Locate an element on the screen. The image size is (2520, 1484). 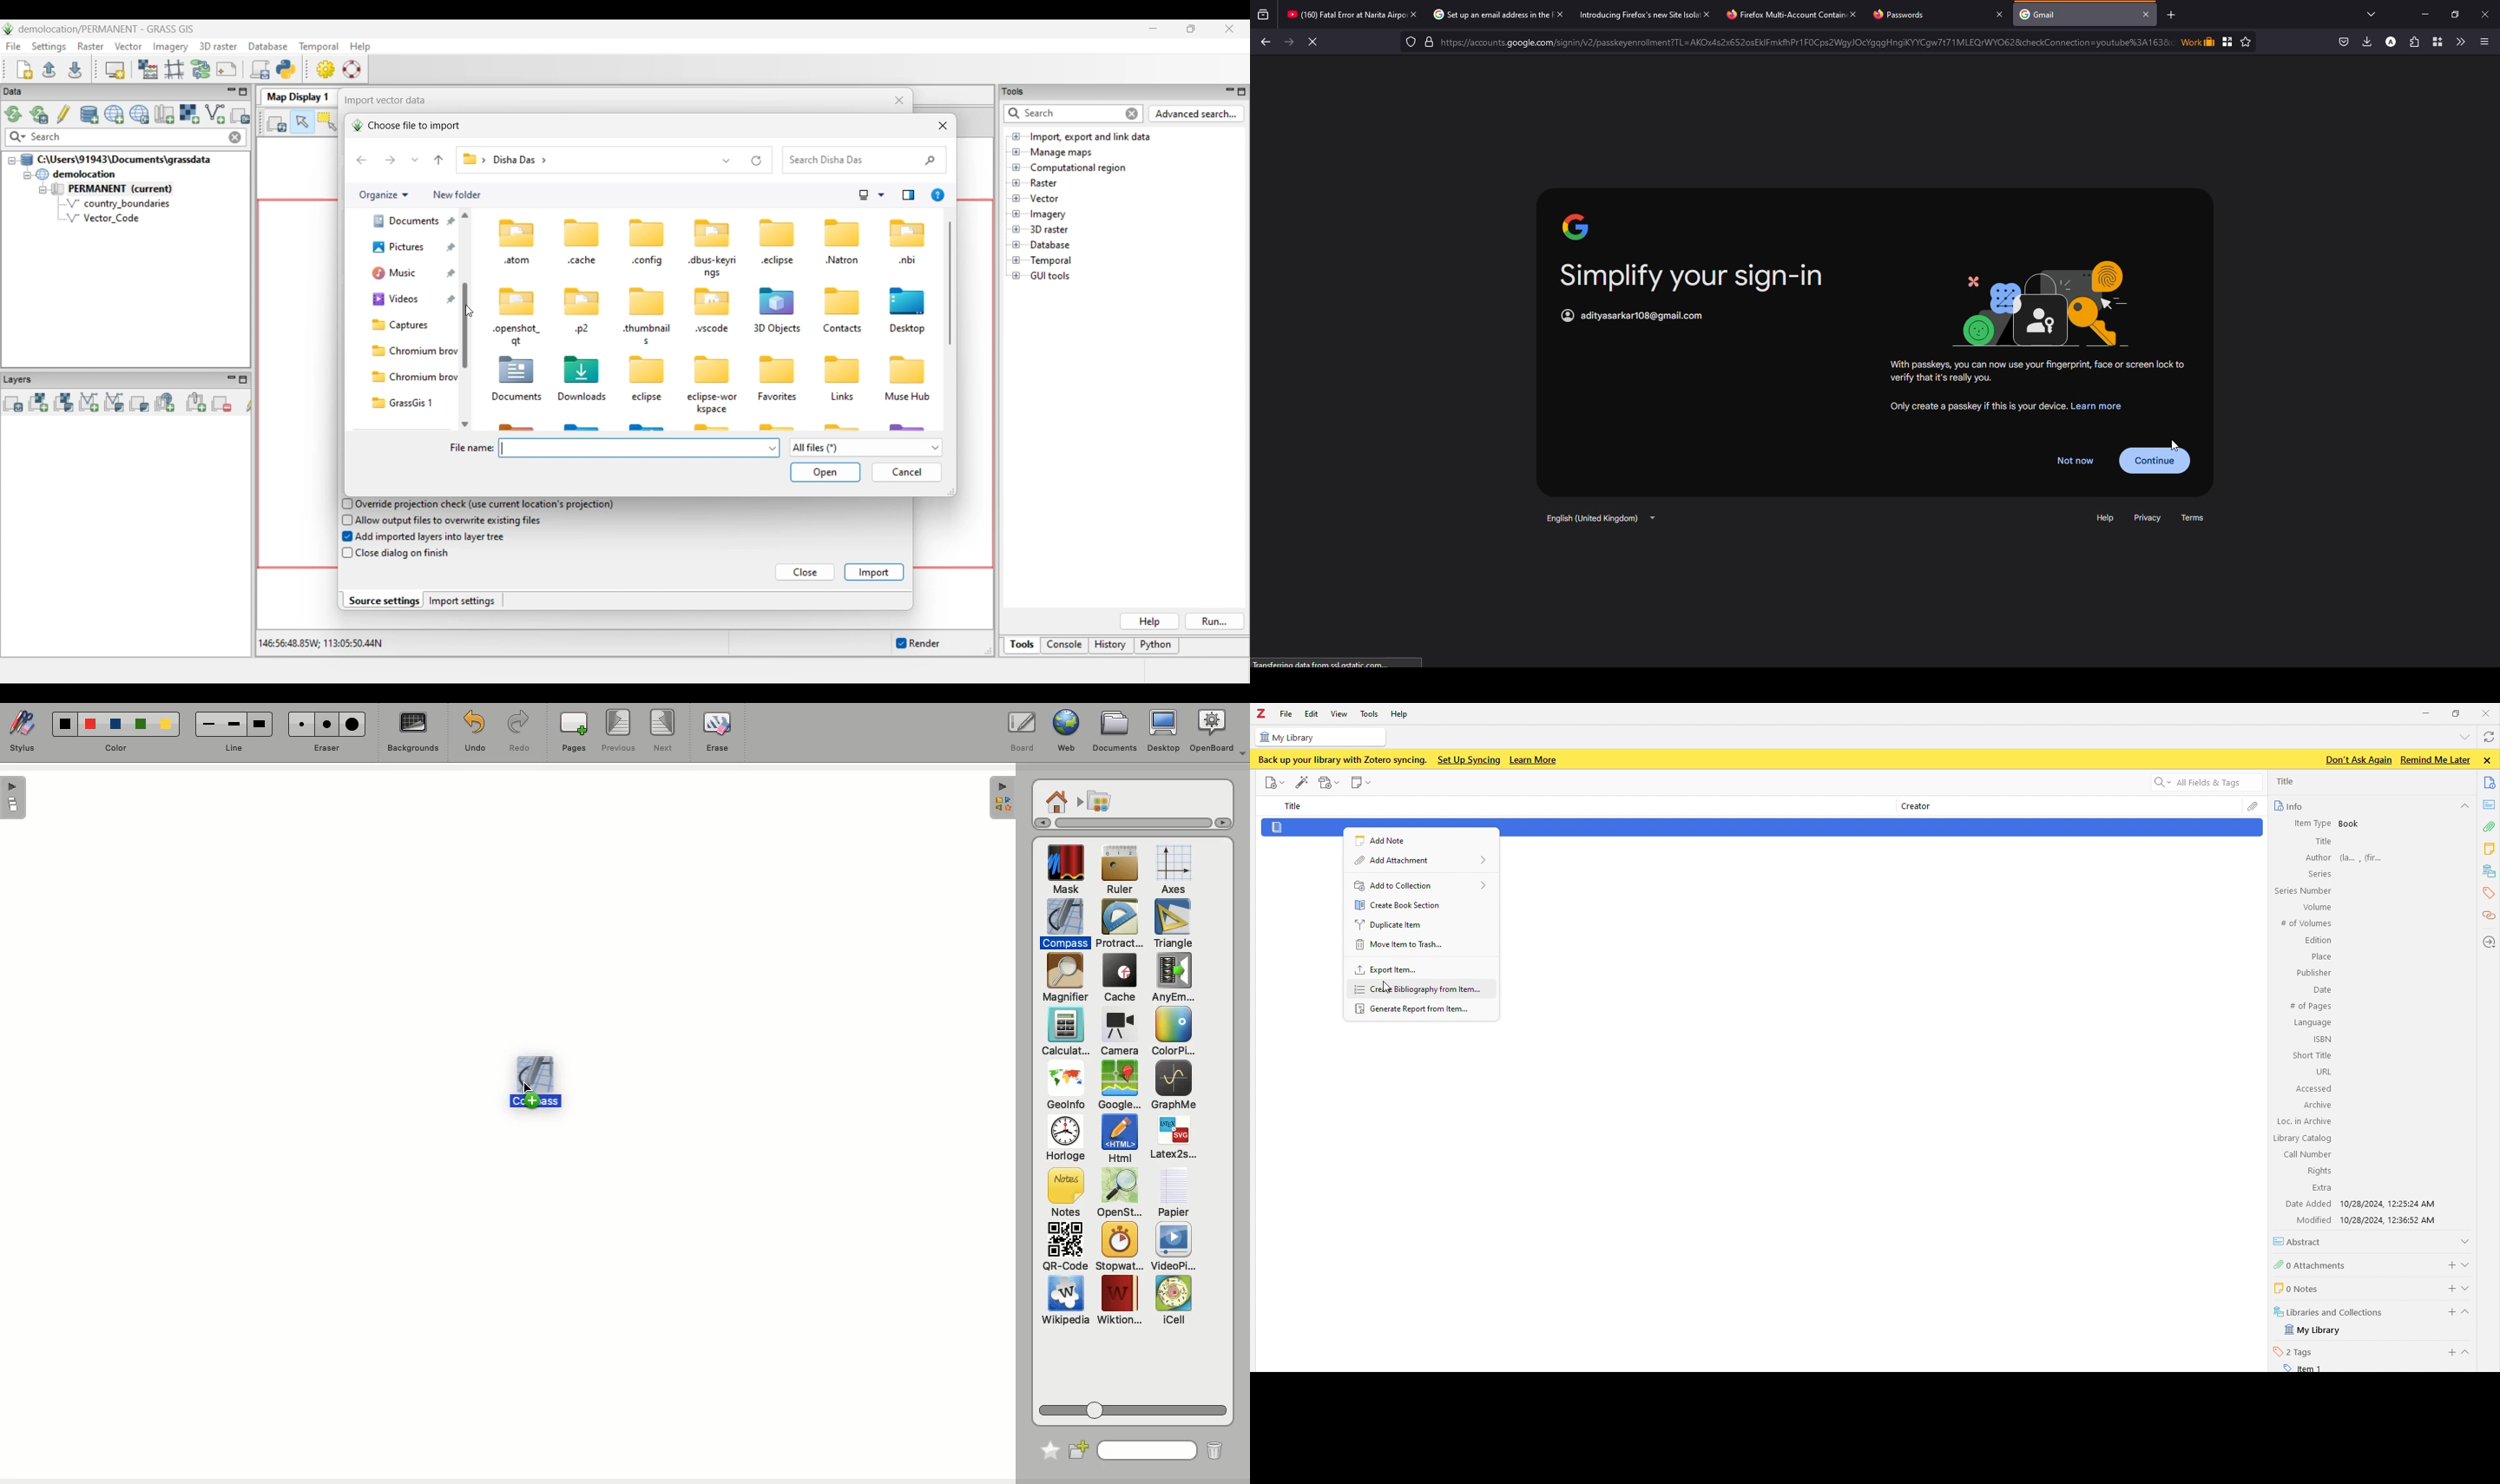
close is located at coordinates (1702, 14).